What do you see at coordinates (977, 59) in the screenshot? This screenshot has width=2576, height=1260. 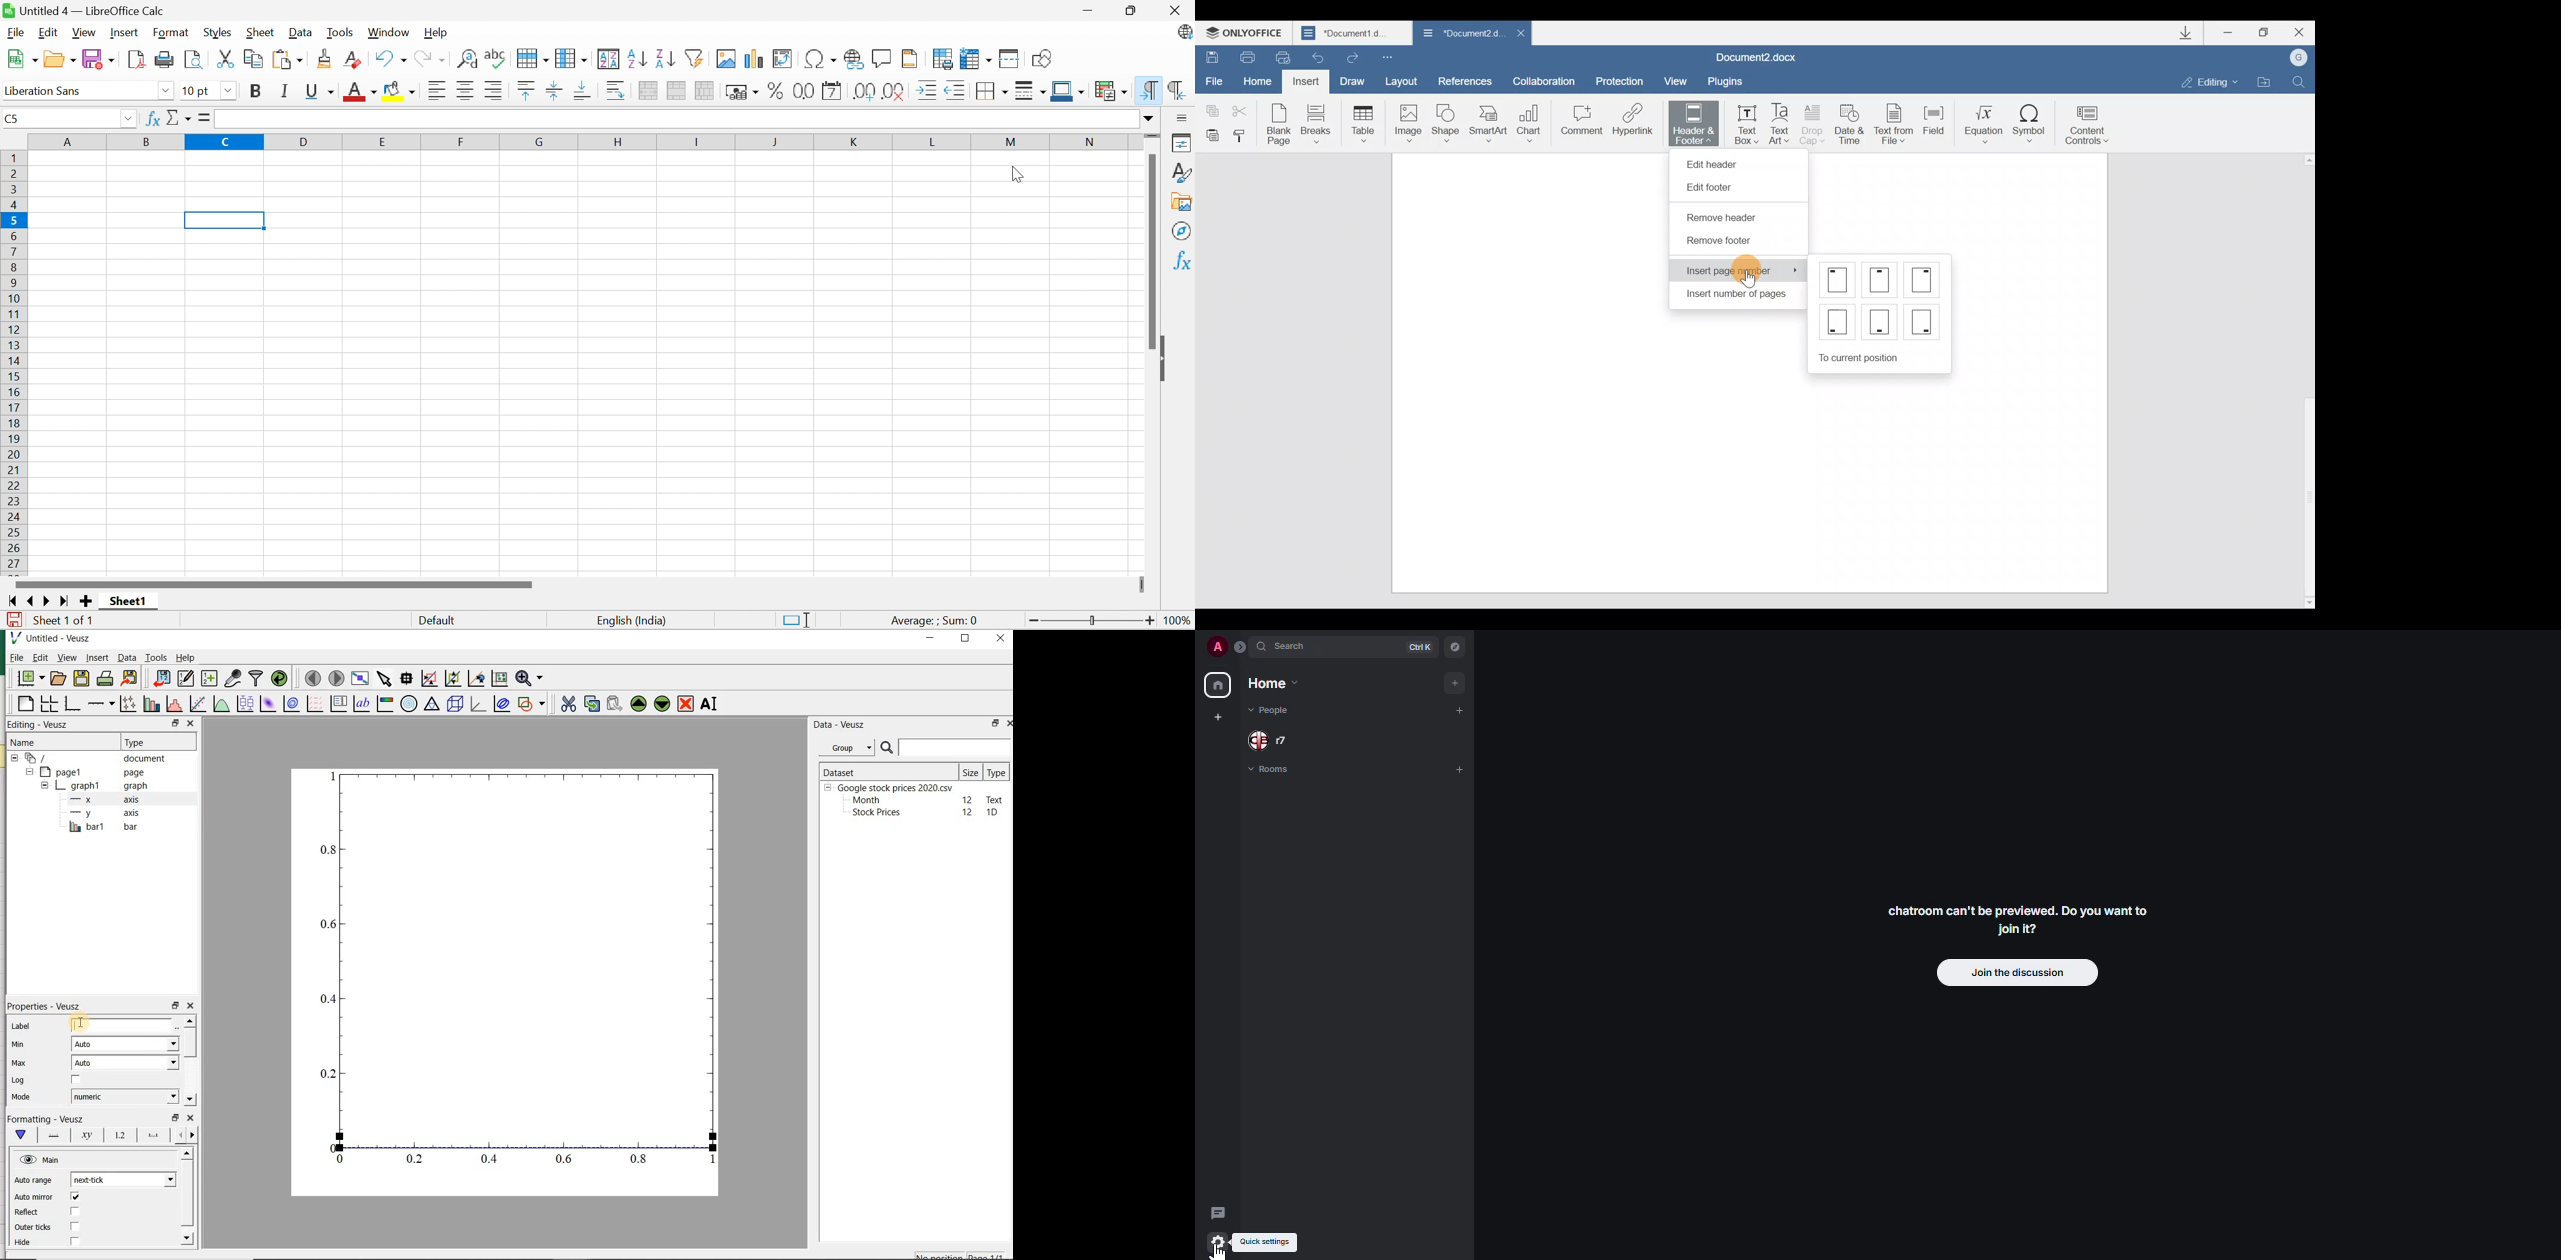 I see `Freeze Rows and Columns` at bounding box center [977, 59].